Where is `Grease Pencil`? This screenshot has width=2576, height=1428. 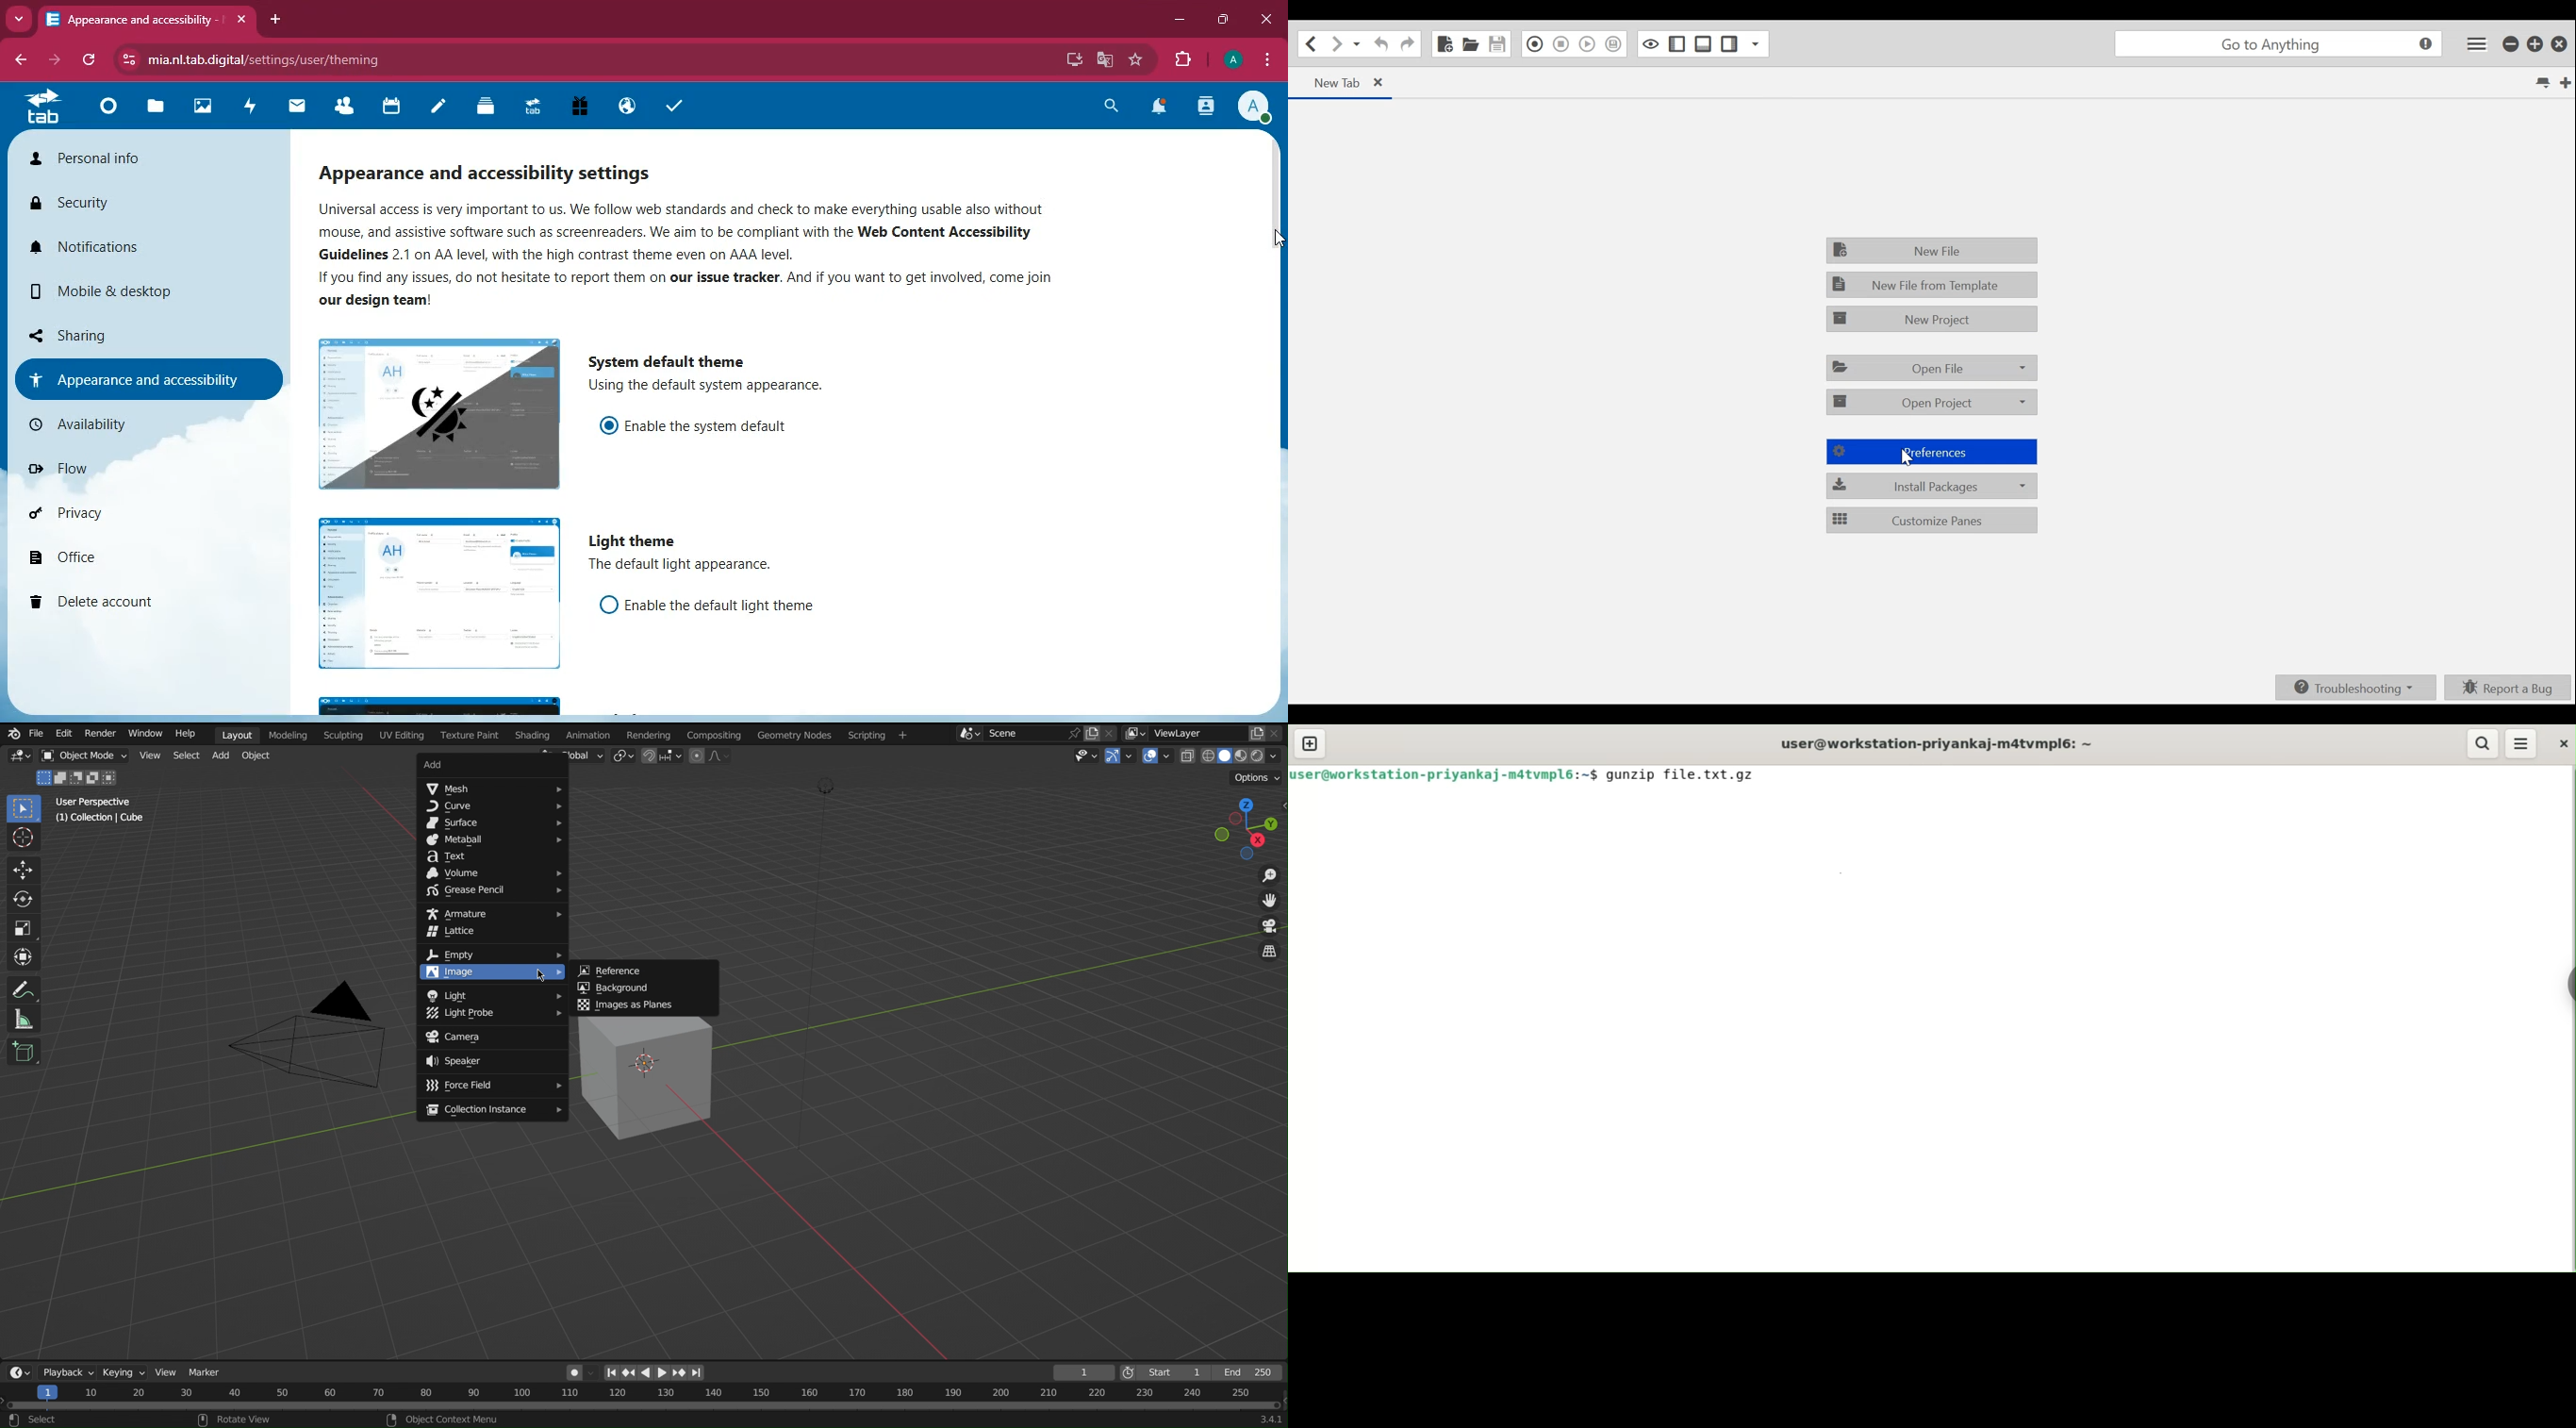 Grease Pencil is located at coordinates (492, 891).